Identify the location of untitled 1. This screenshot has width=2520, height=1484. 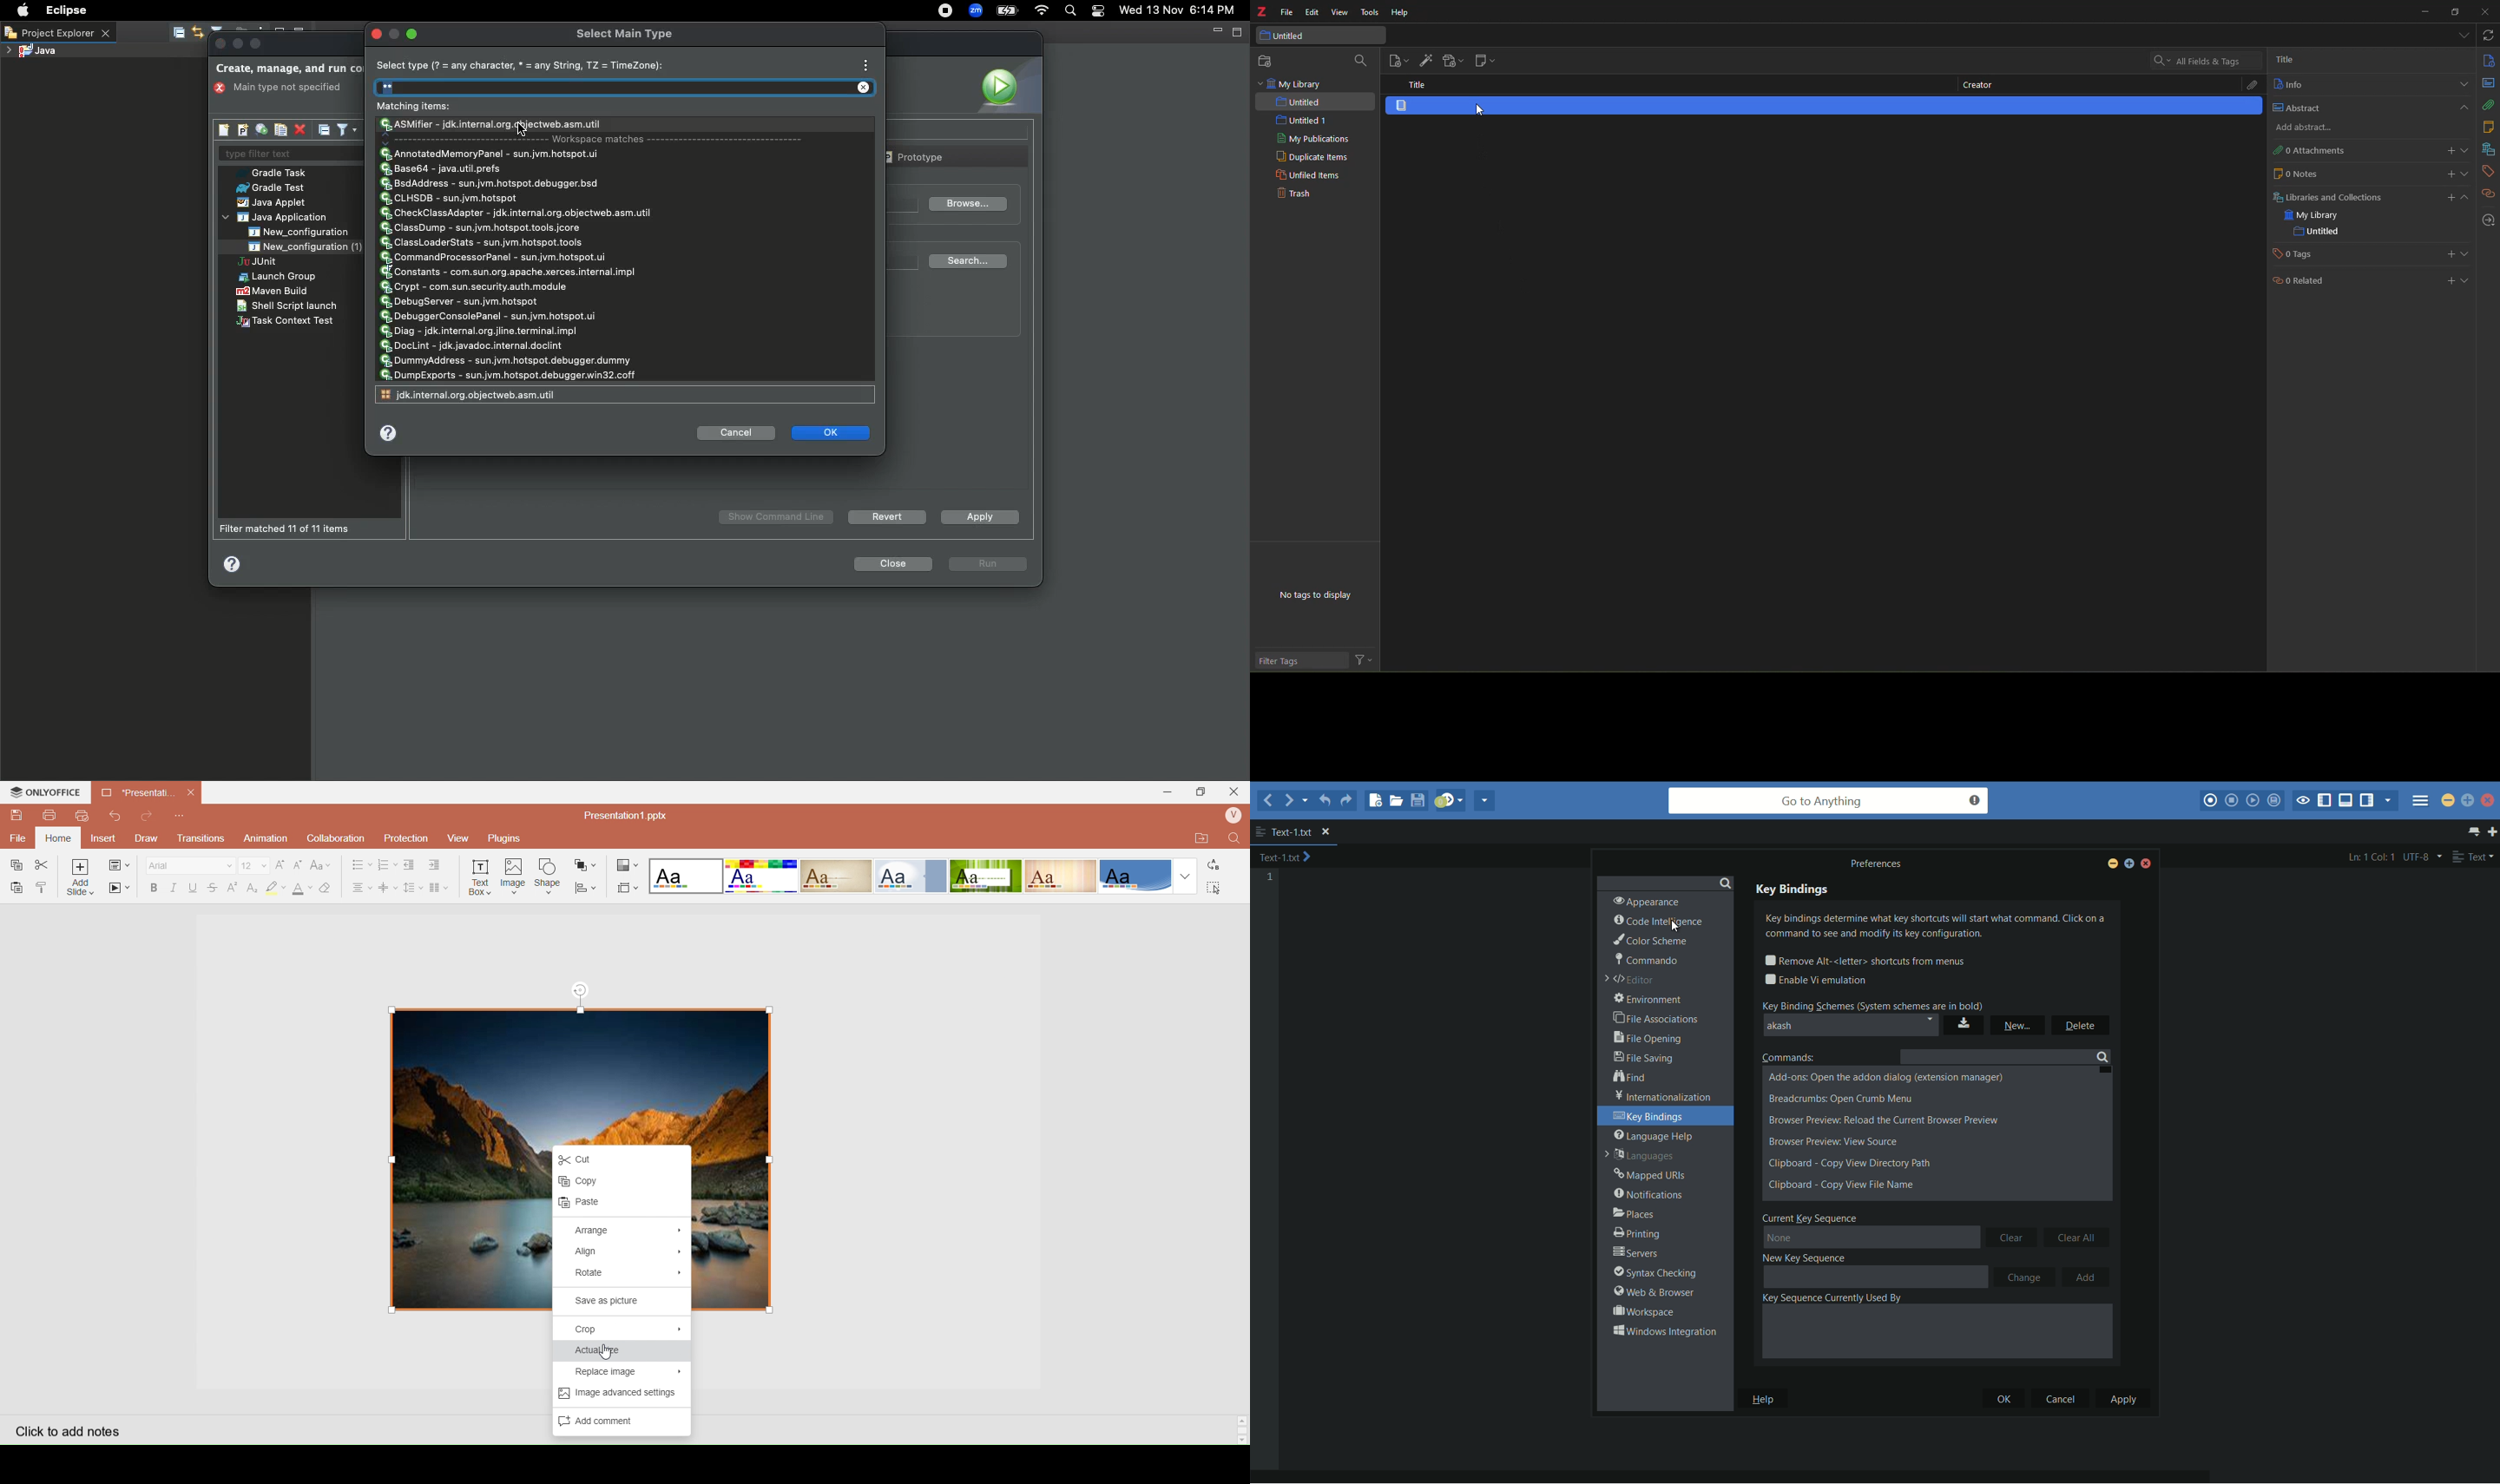
(1296, 120).